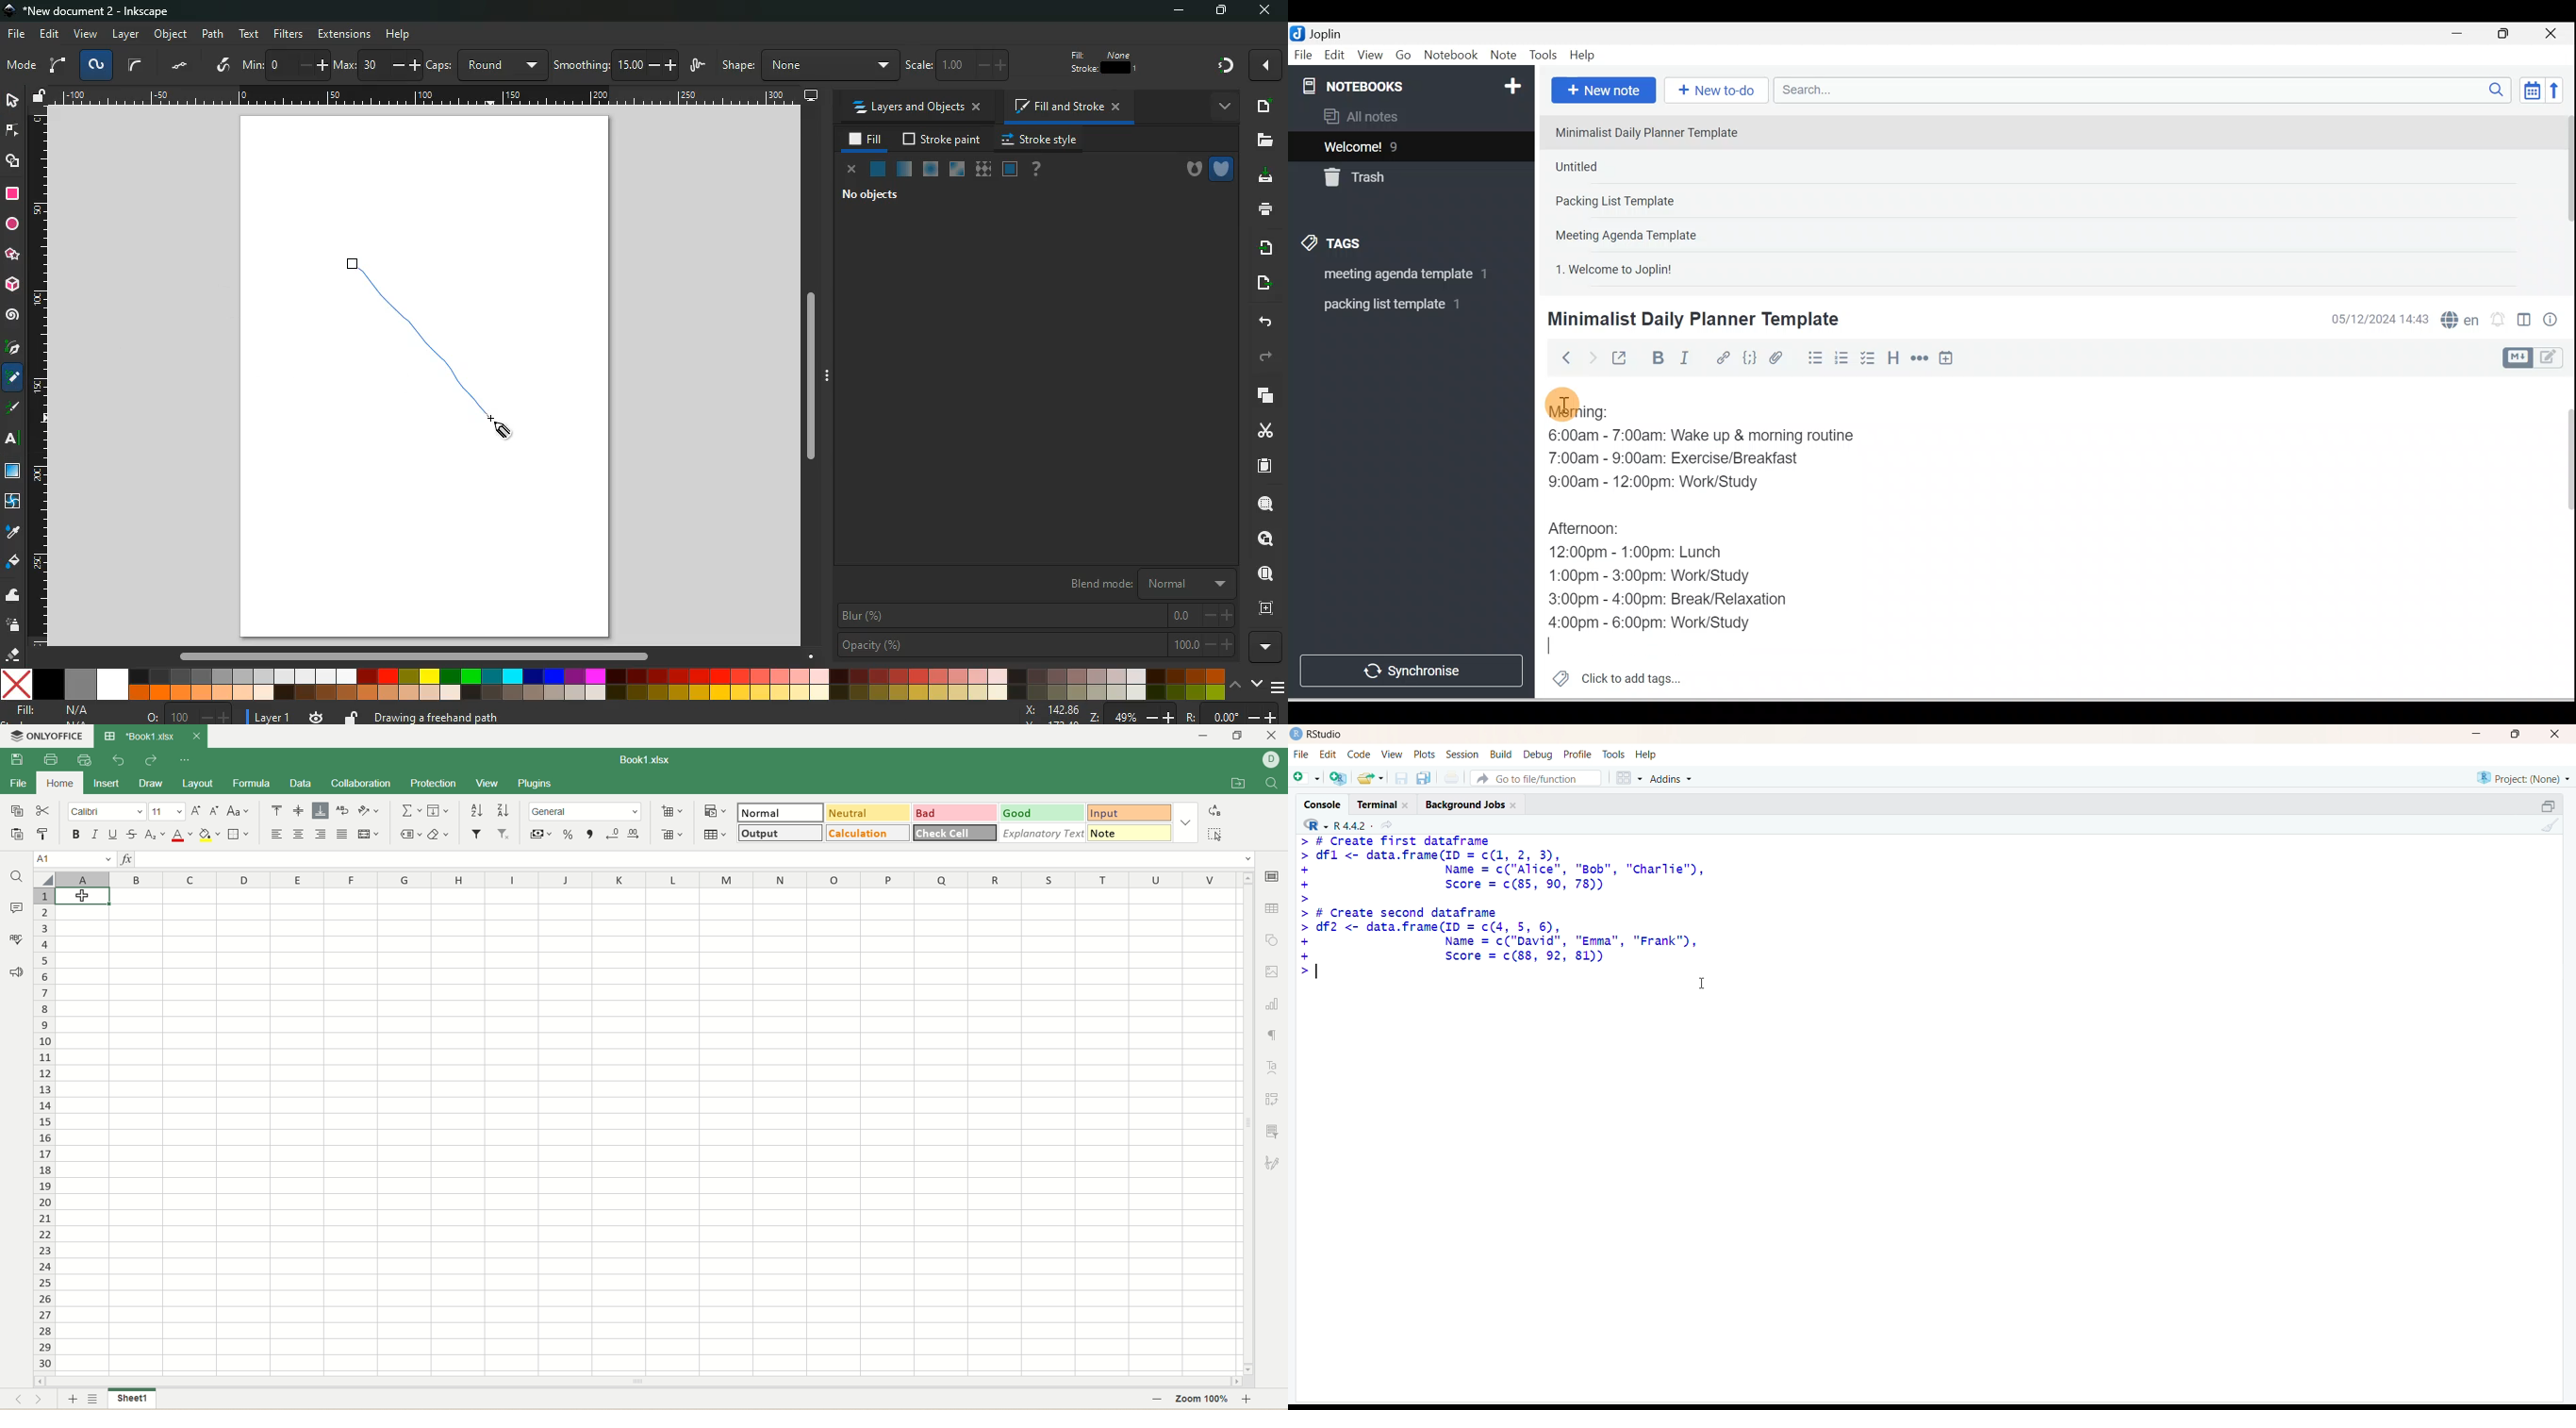 The height and width of the screenshot is (1428, 2576). I want to click on Note 3, so click(1657, 202).